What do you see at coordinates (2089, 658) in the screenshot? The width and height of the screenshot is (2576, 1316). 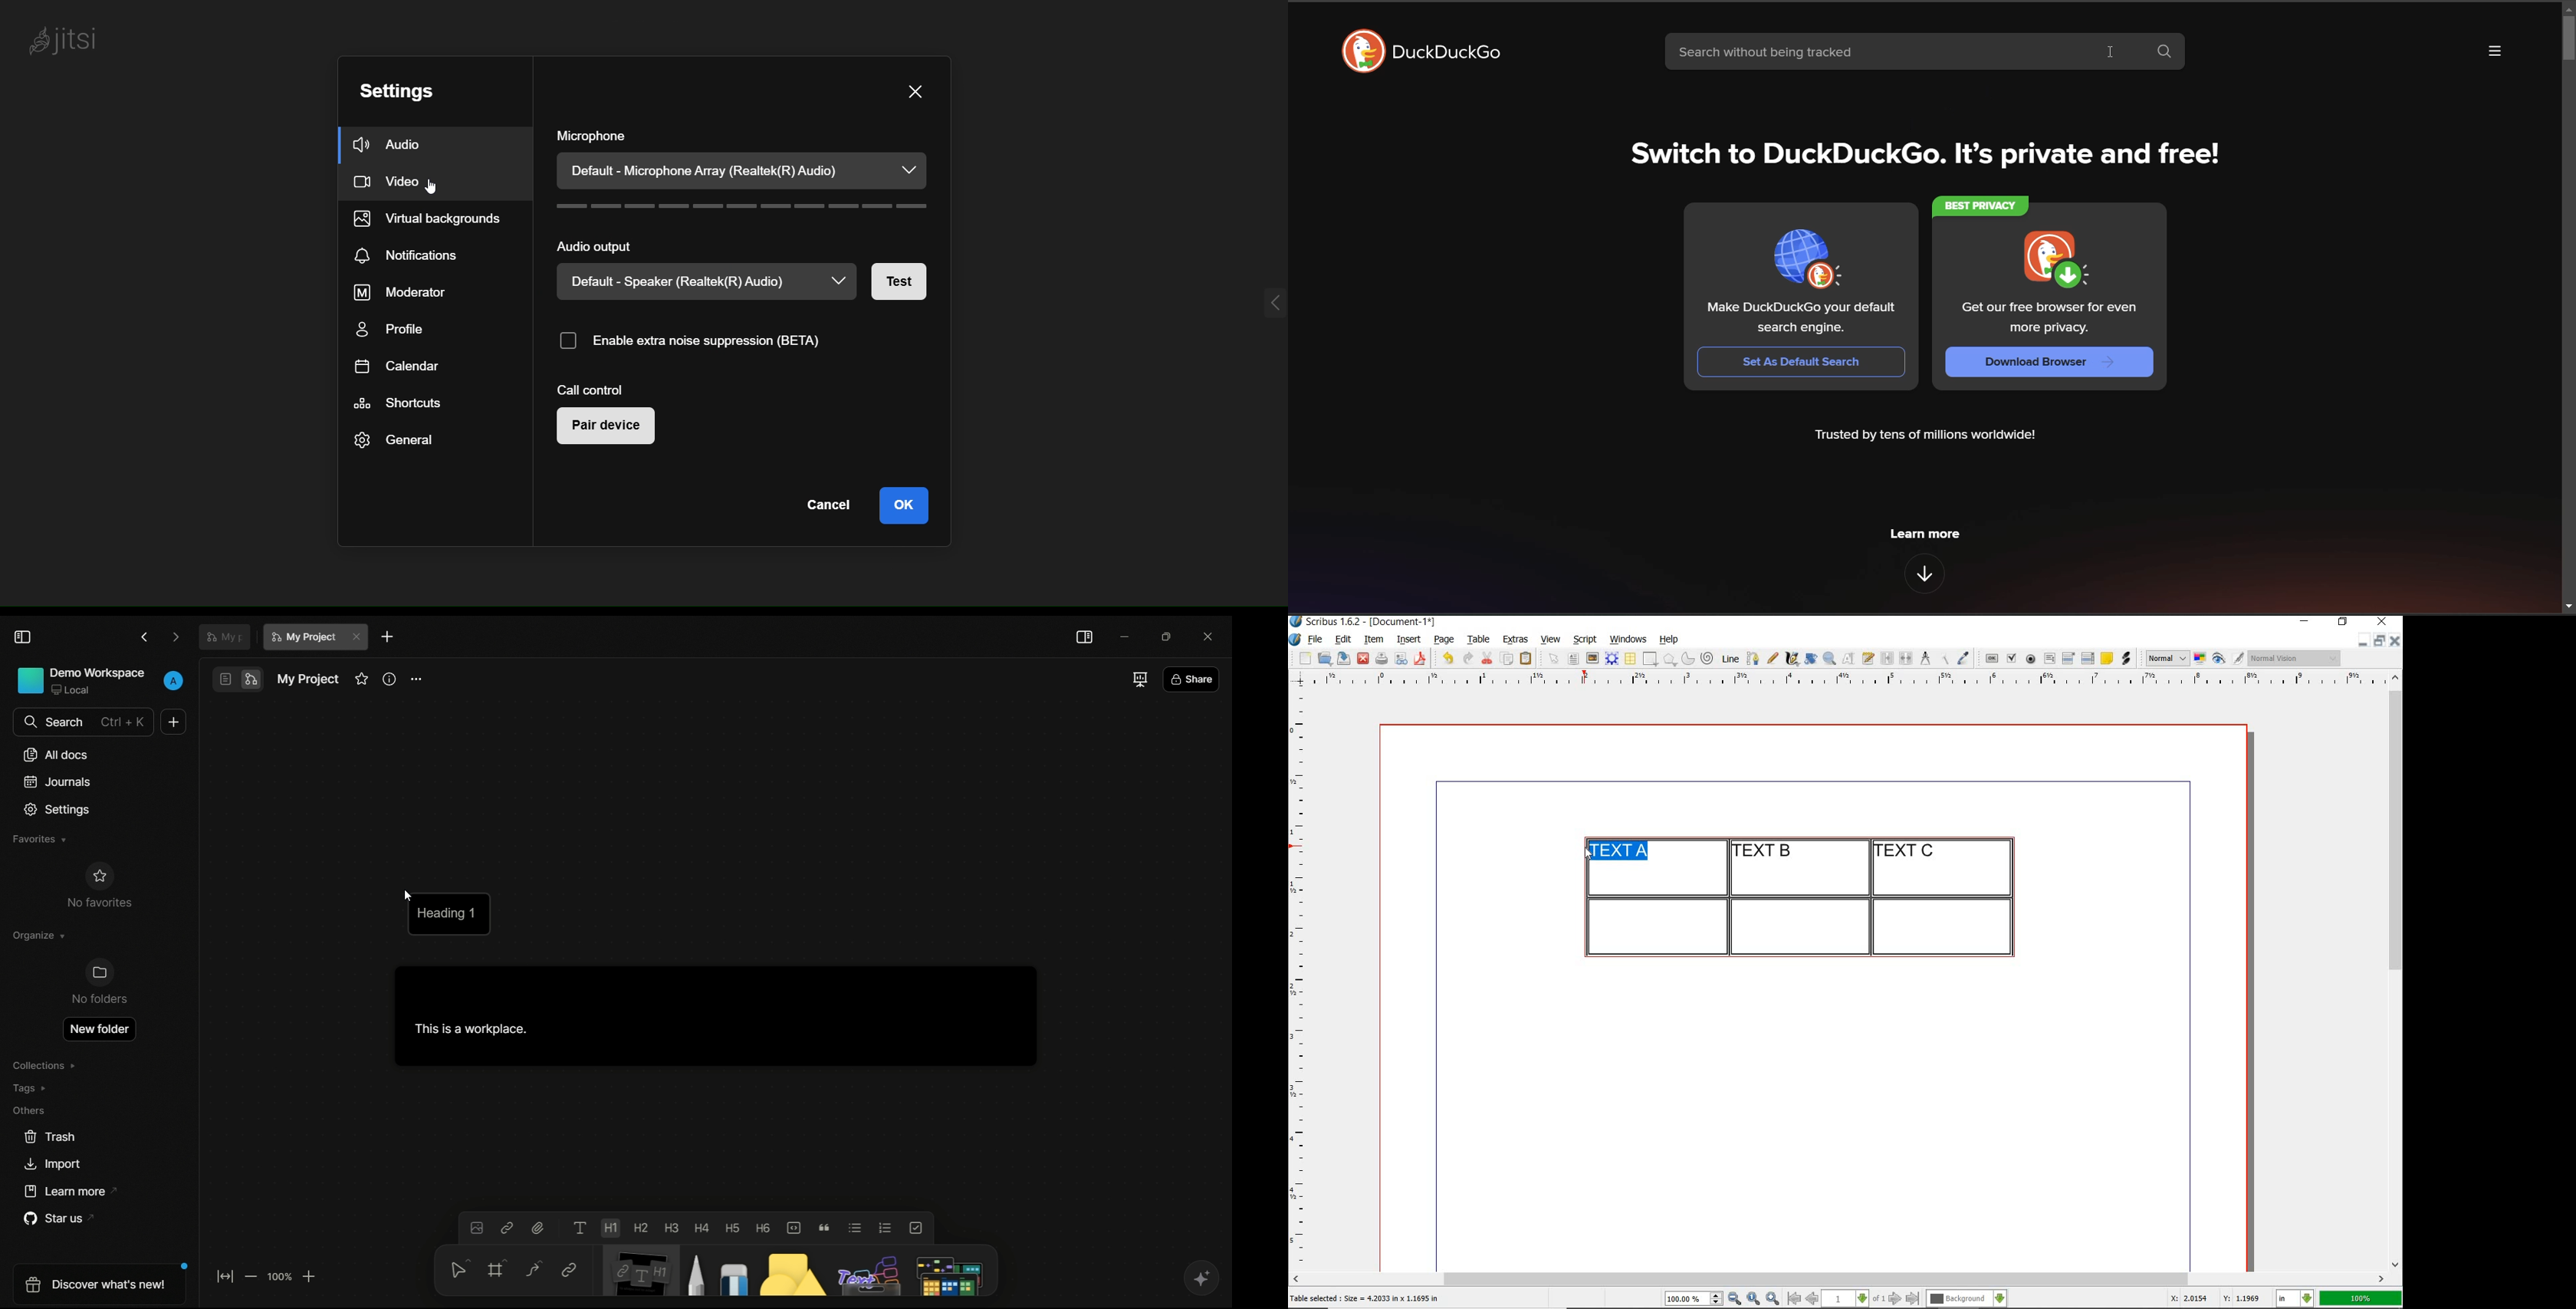 I see `pdf list box` at bounding box center [2089, 658].